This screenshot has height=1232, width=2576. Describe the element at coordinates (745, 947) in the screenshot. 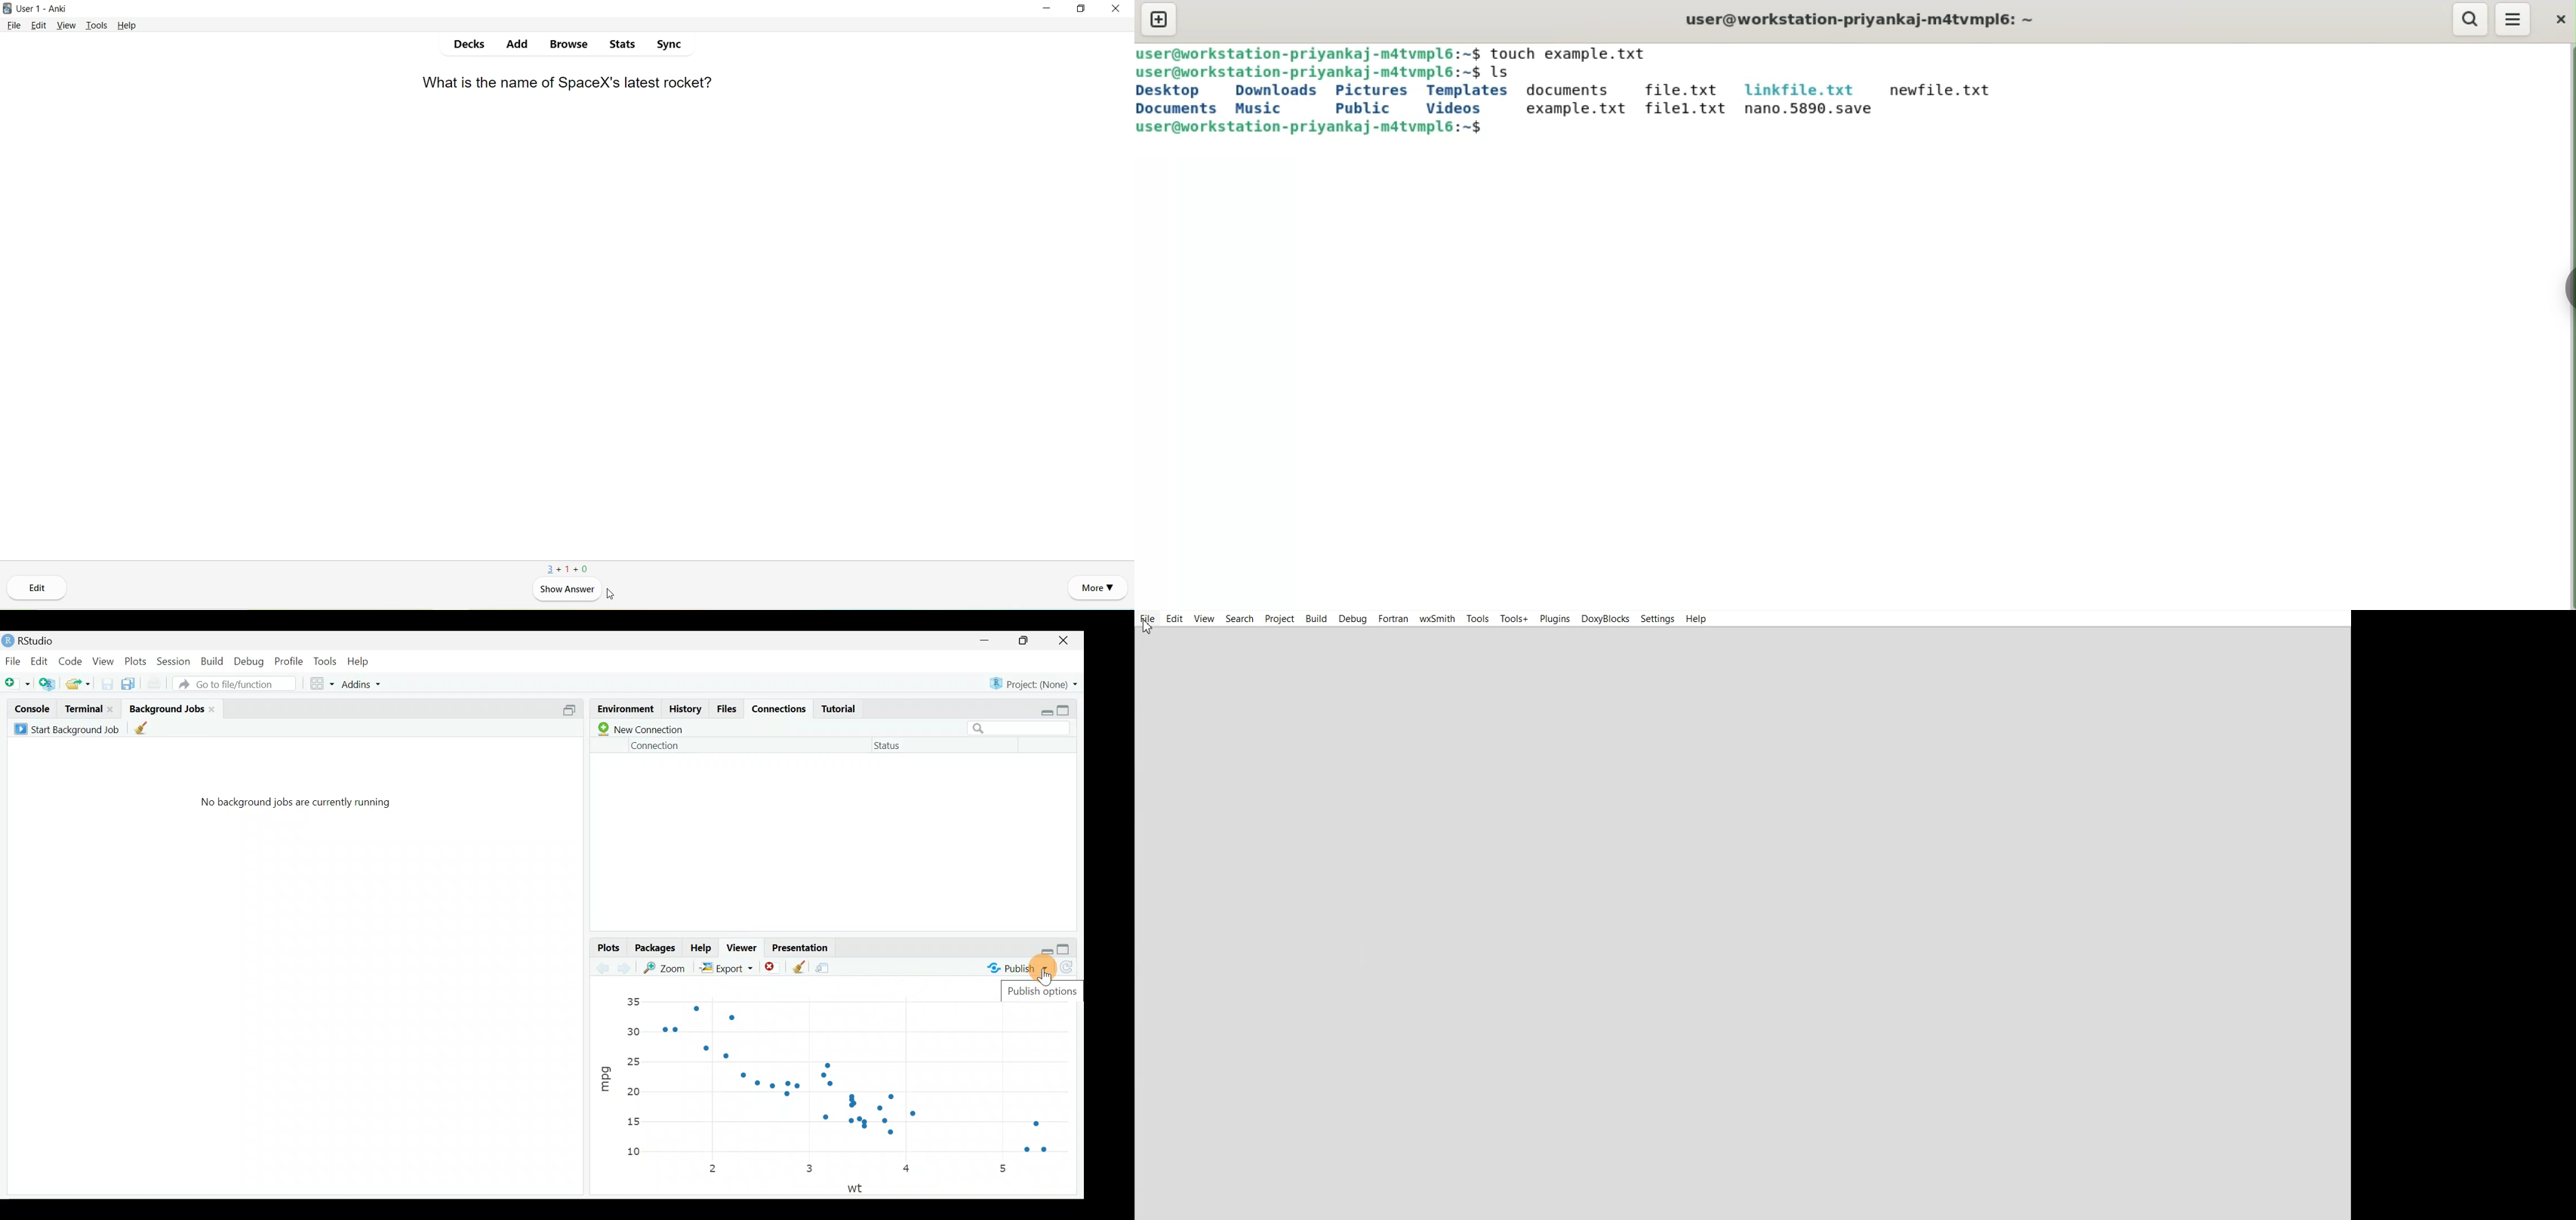

I see `Viewer` at that location.